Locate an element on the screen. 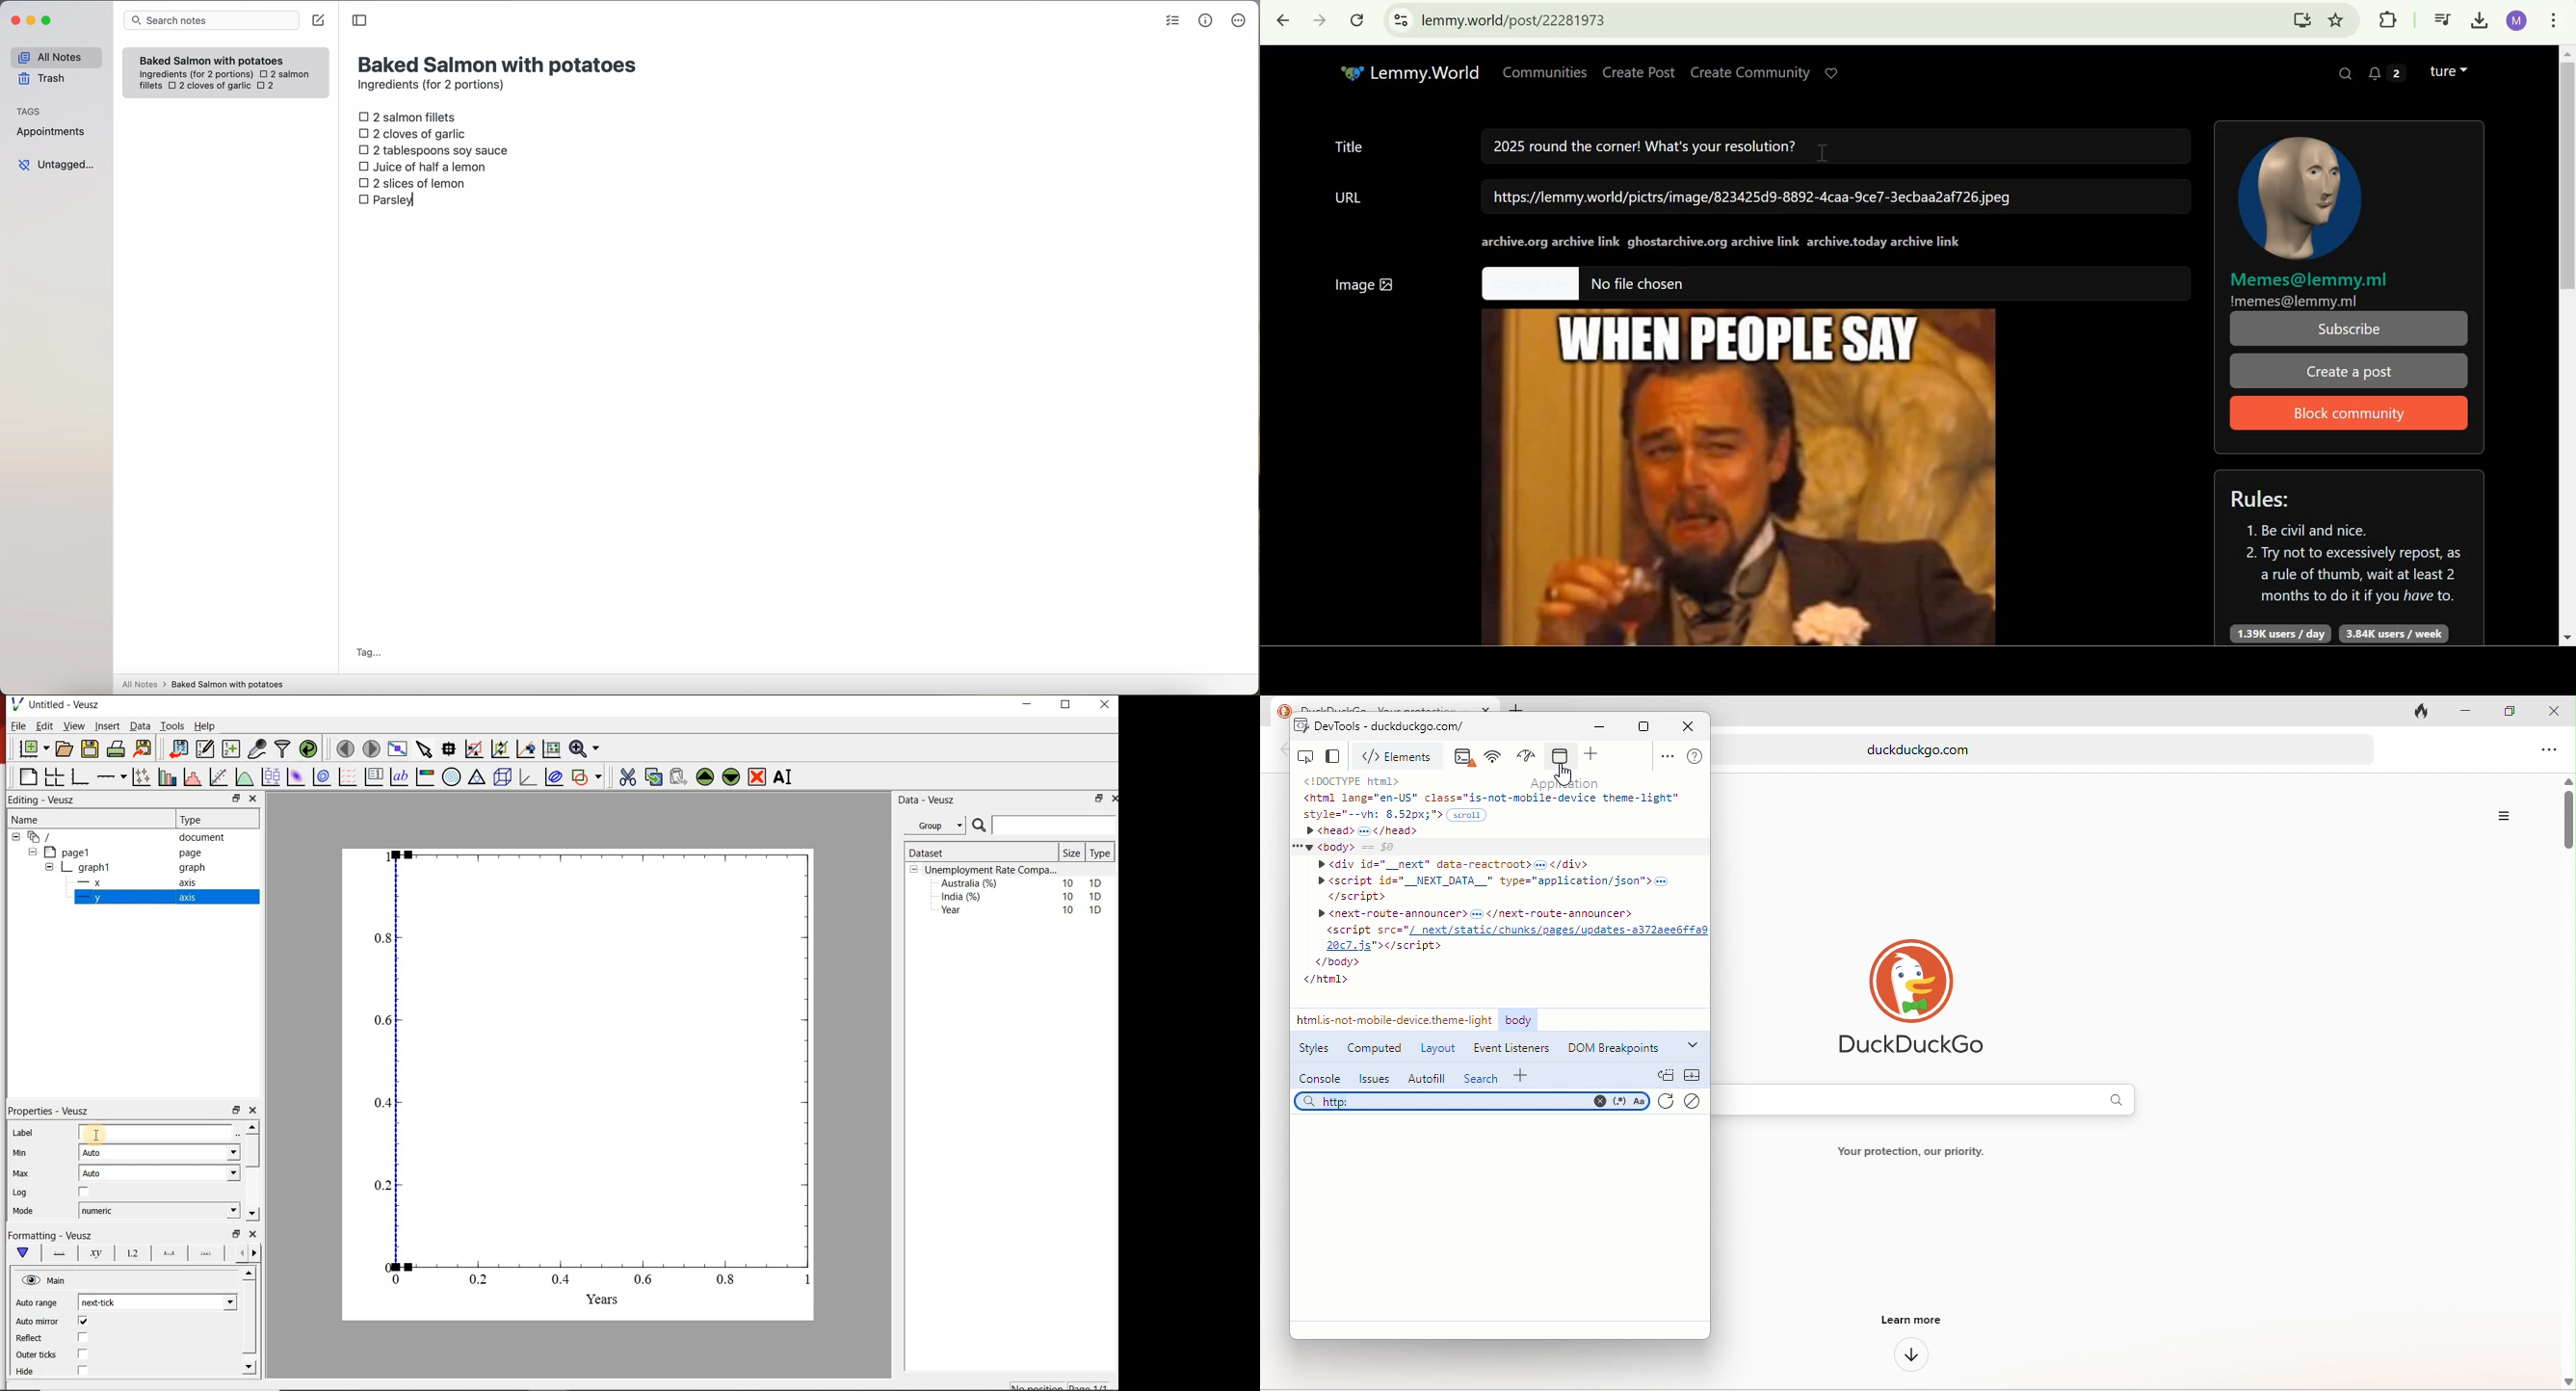 The image size is (2576, 1400). Create Community is located at coordinates (1749, 73).